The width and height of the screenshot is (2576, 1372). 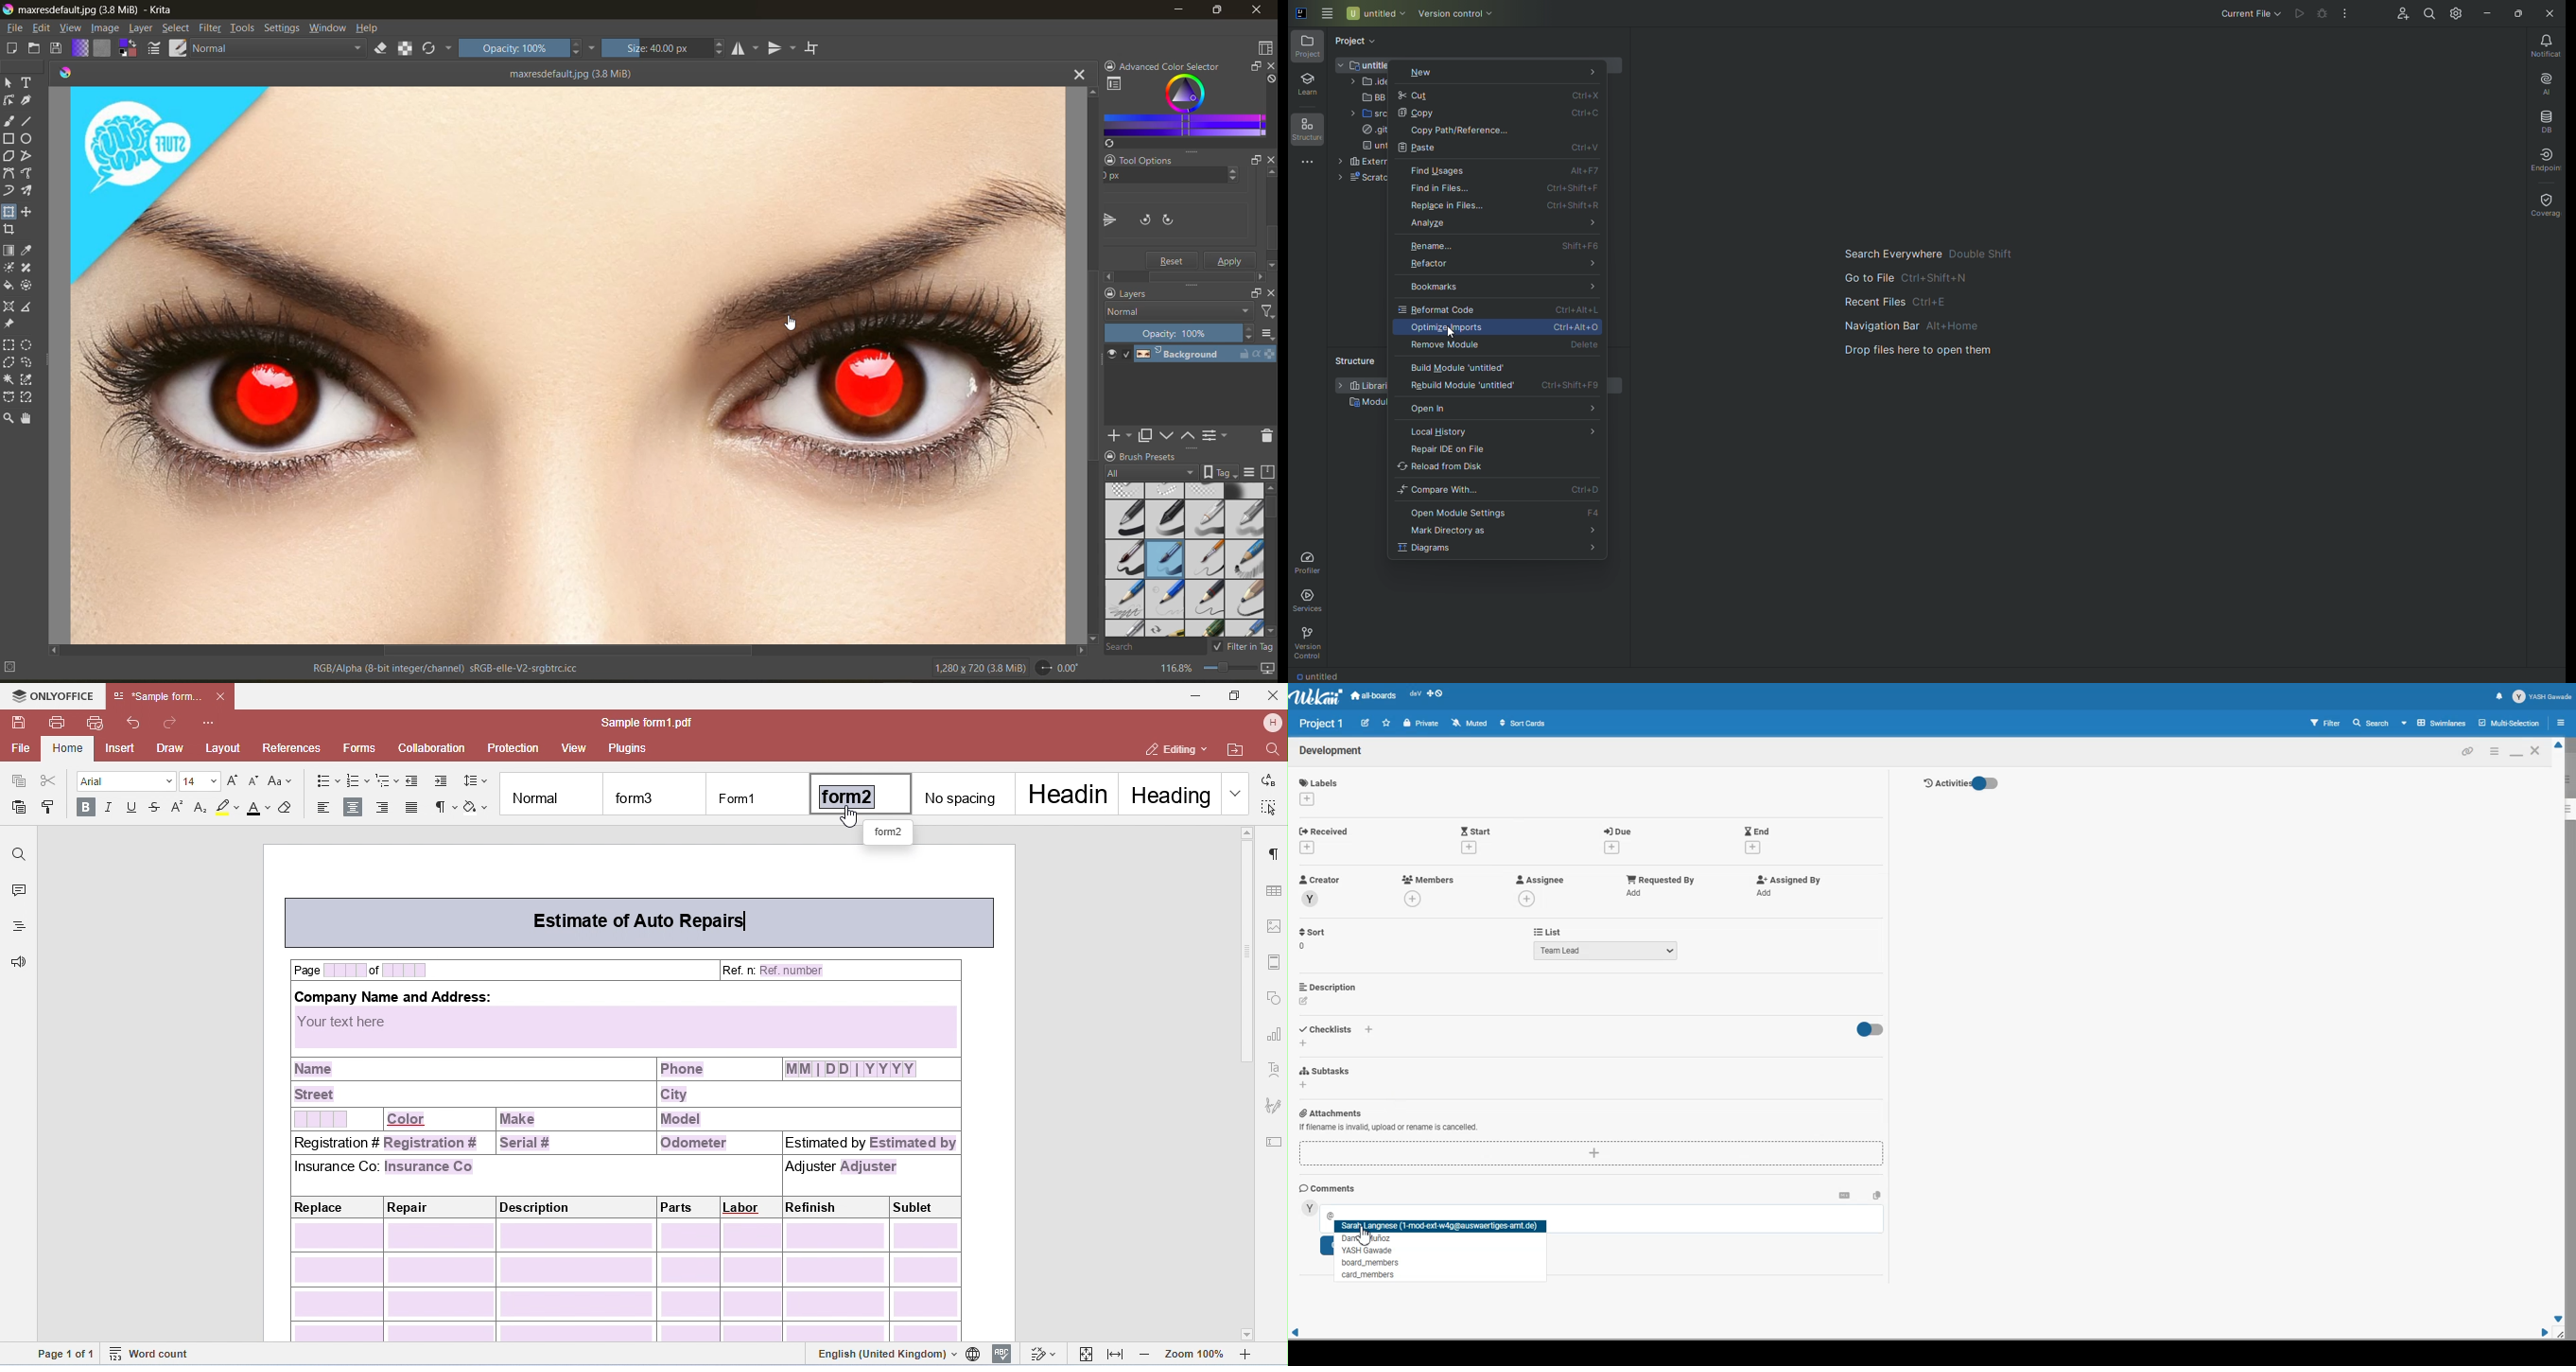 What do you see at coordinates (1150, 471) in the screenshot?
I see `tag` at bounding box center [1150, 471].